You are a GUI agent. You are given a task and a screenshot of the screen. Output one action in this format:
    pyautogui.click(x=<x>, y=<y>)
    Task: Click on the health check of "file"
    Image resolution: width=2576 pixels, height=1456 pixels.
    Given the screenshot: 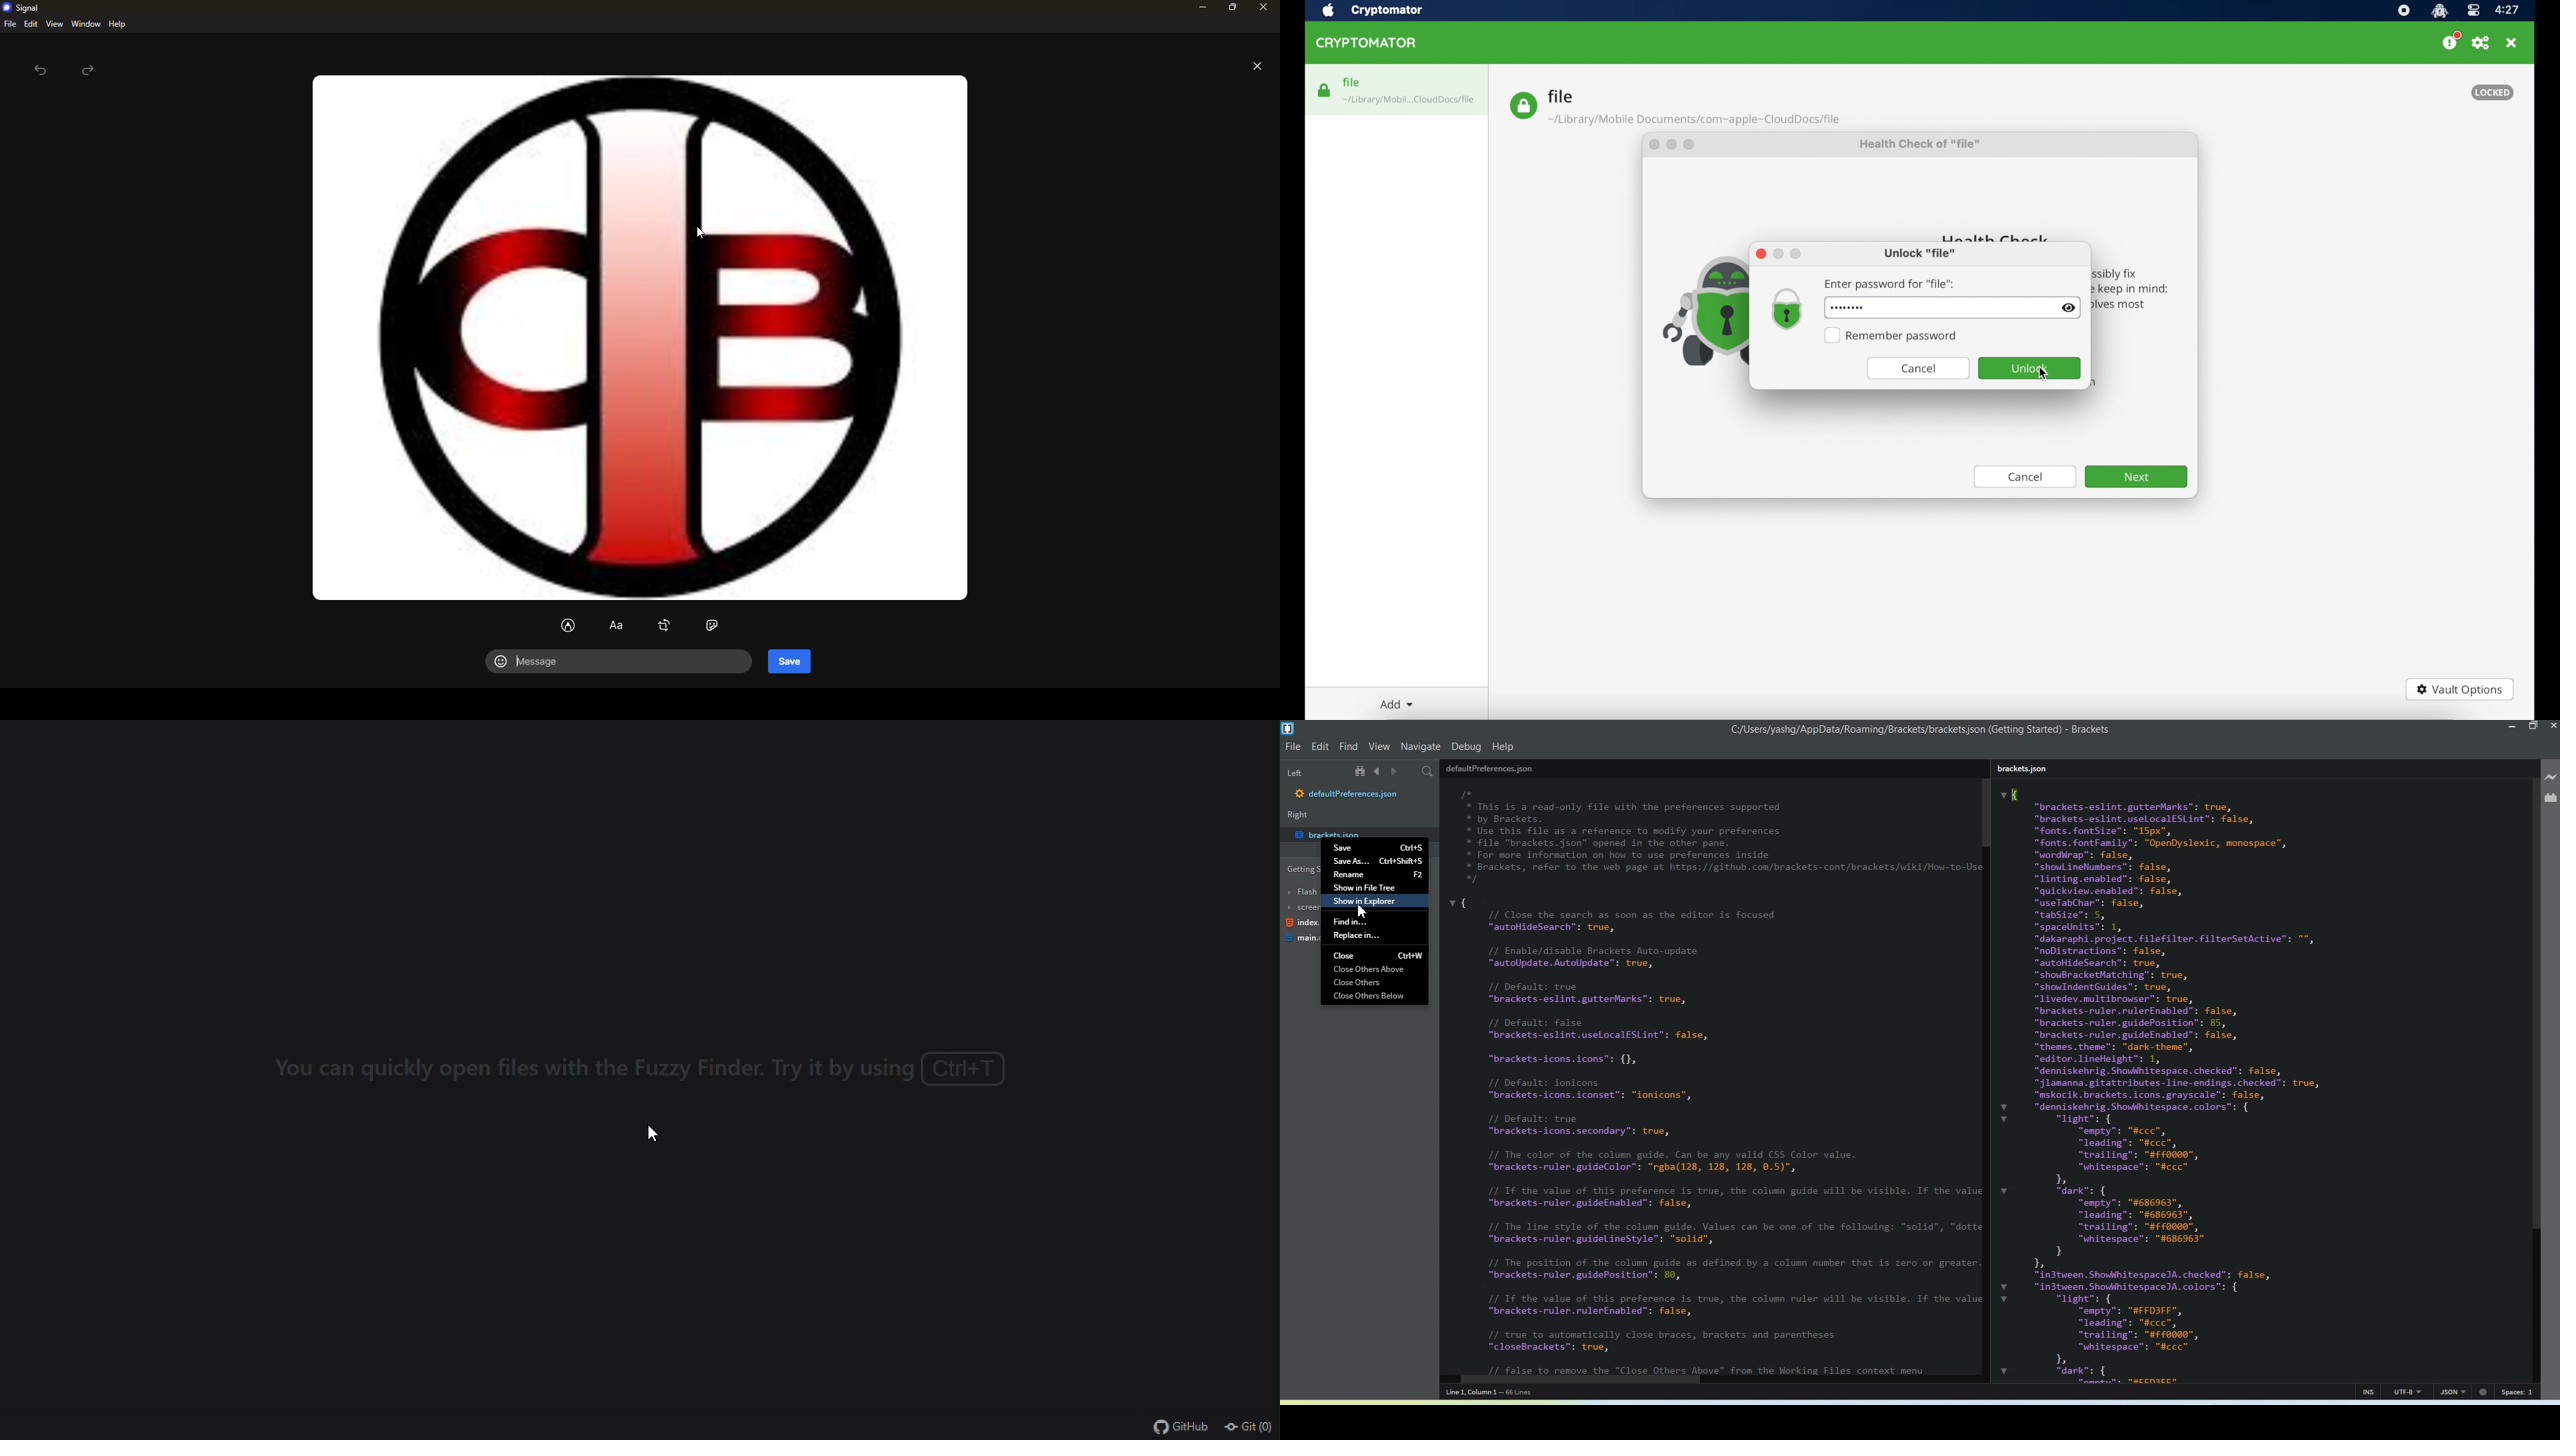 What is the action you would take?
    pyautogui.click(x=1921, y=147)
    